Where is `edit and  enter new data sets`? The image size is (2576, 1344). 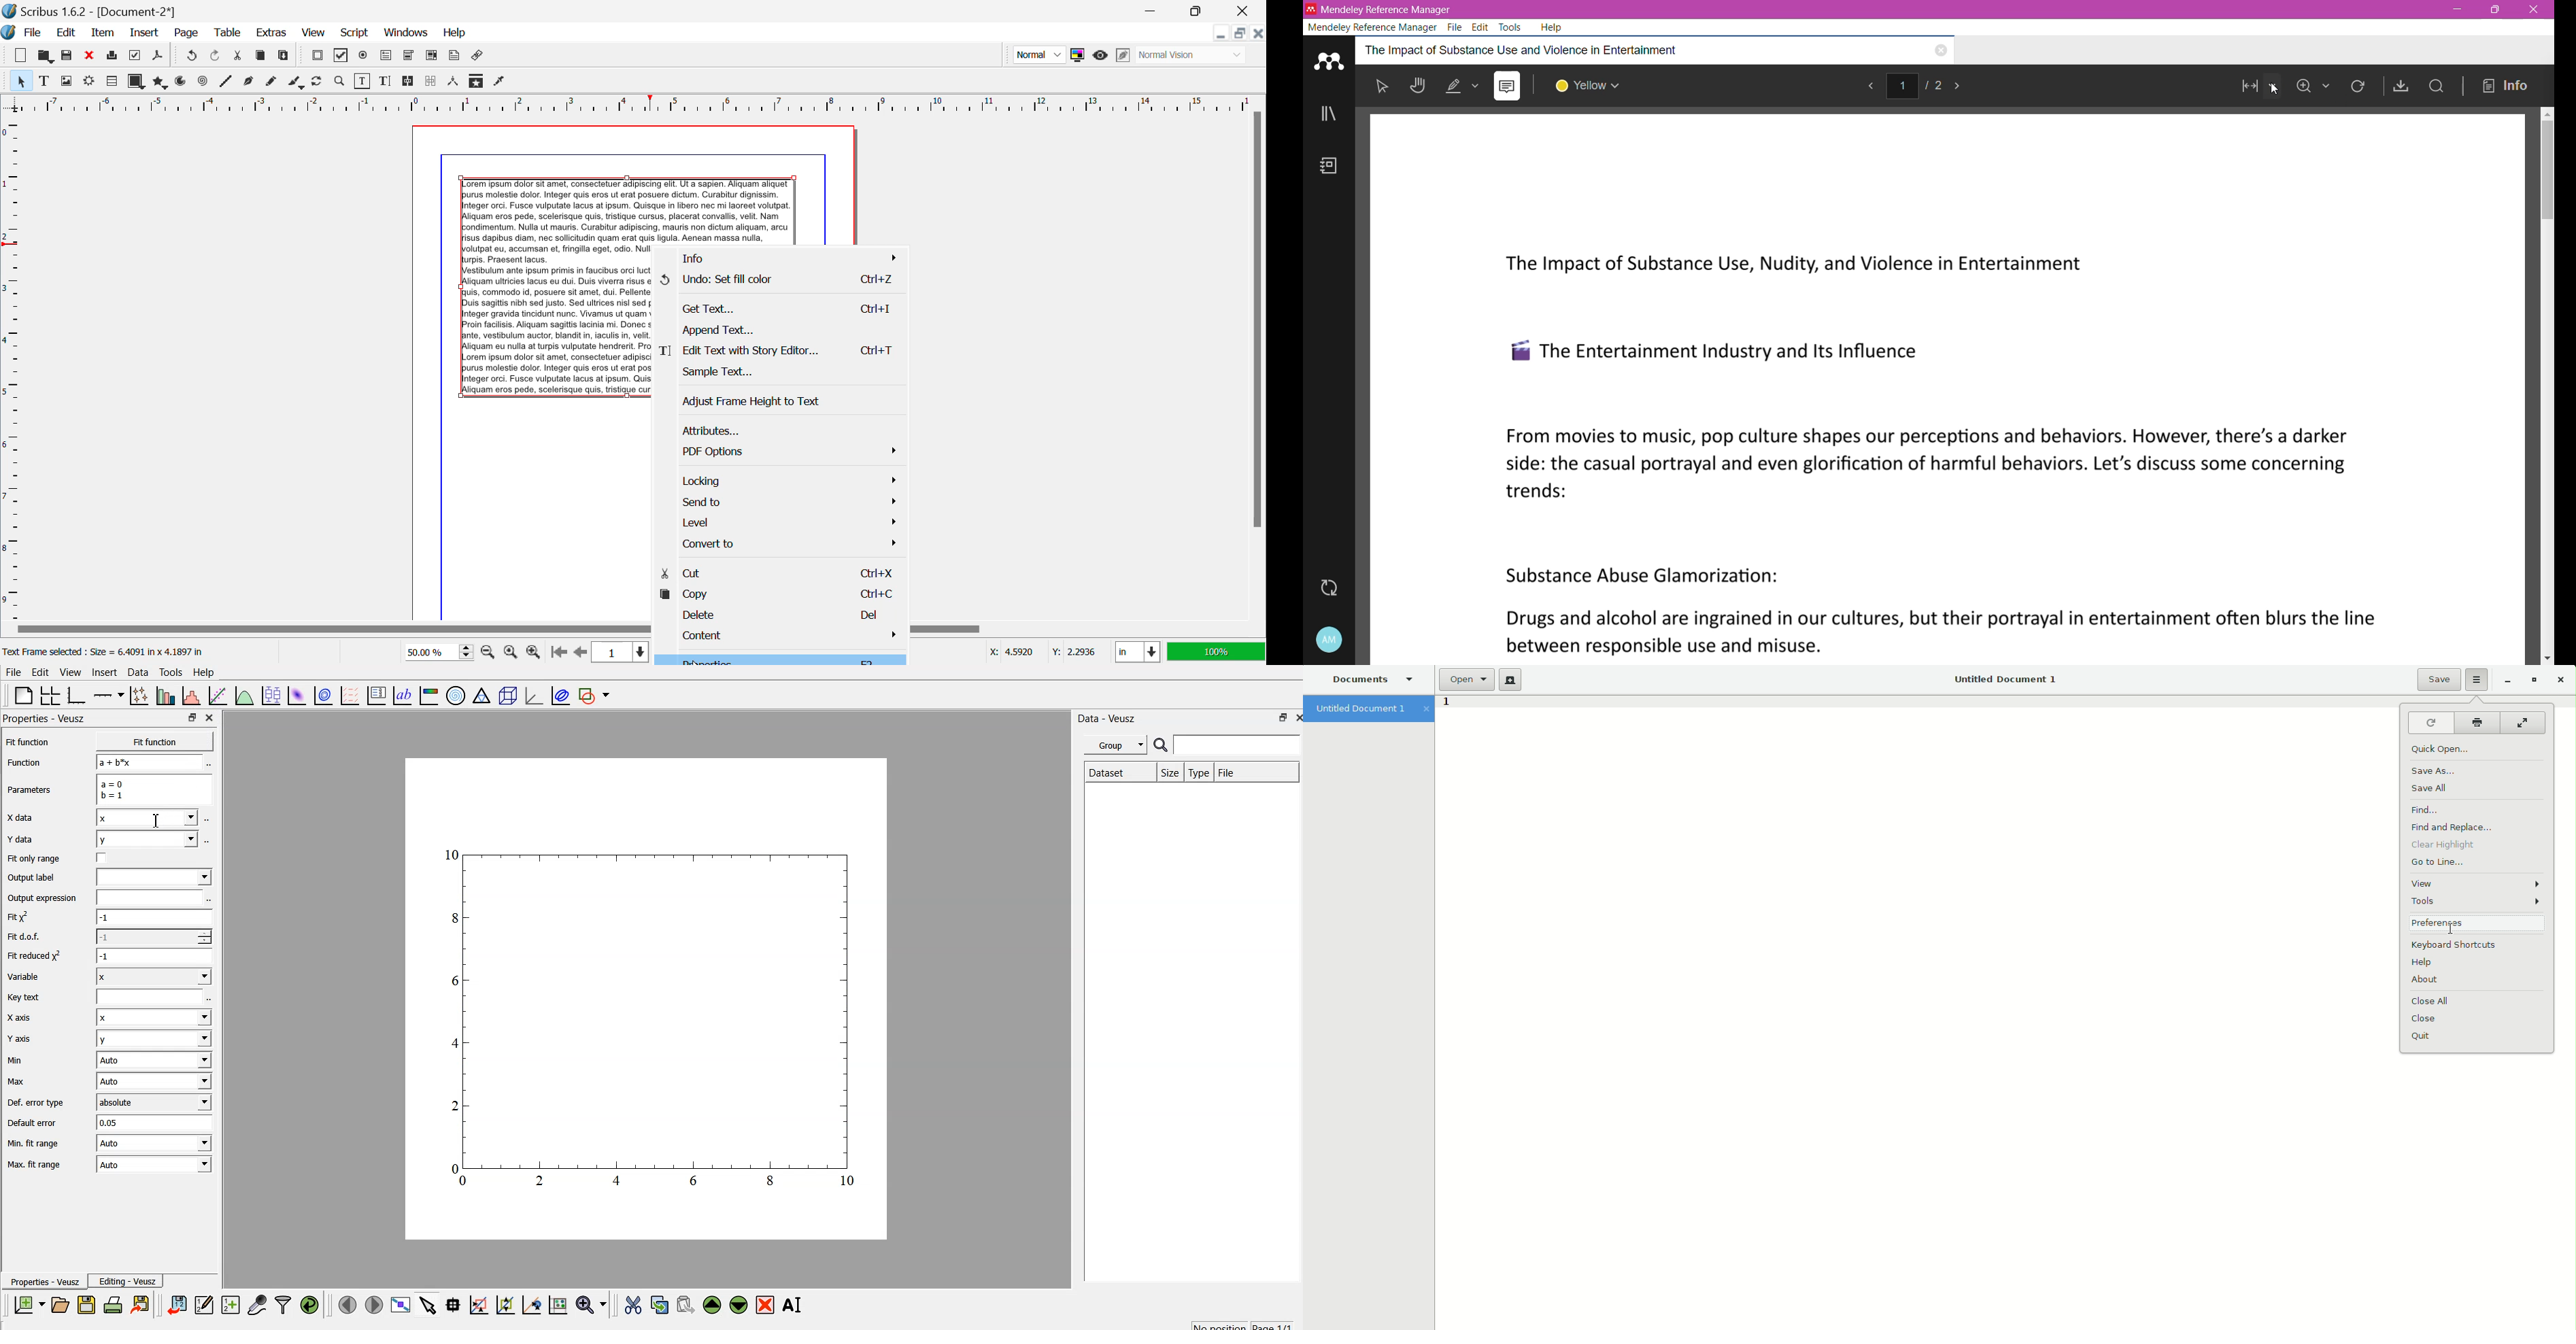
edit and  enter new data sets is located at coordinates (206, 1306).